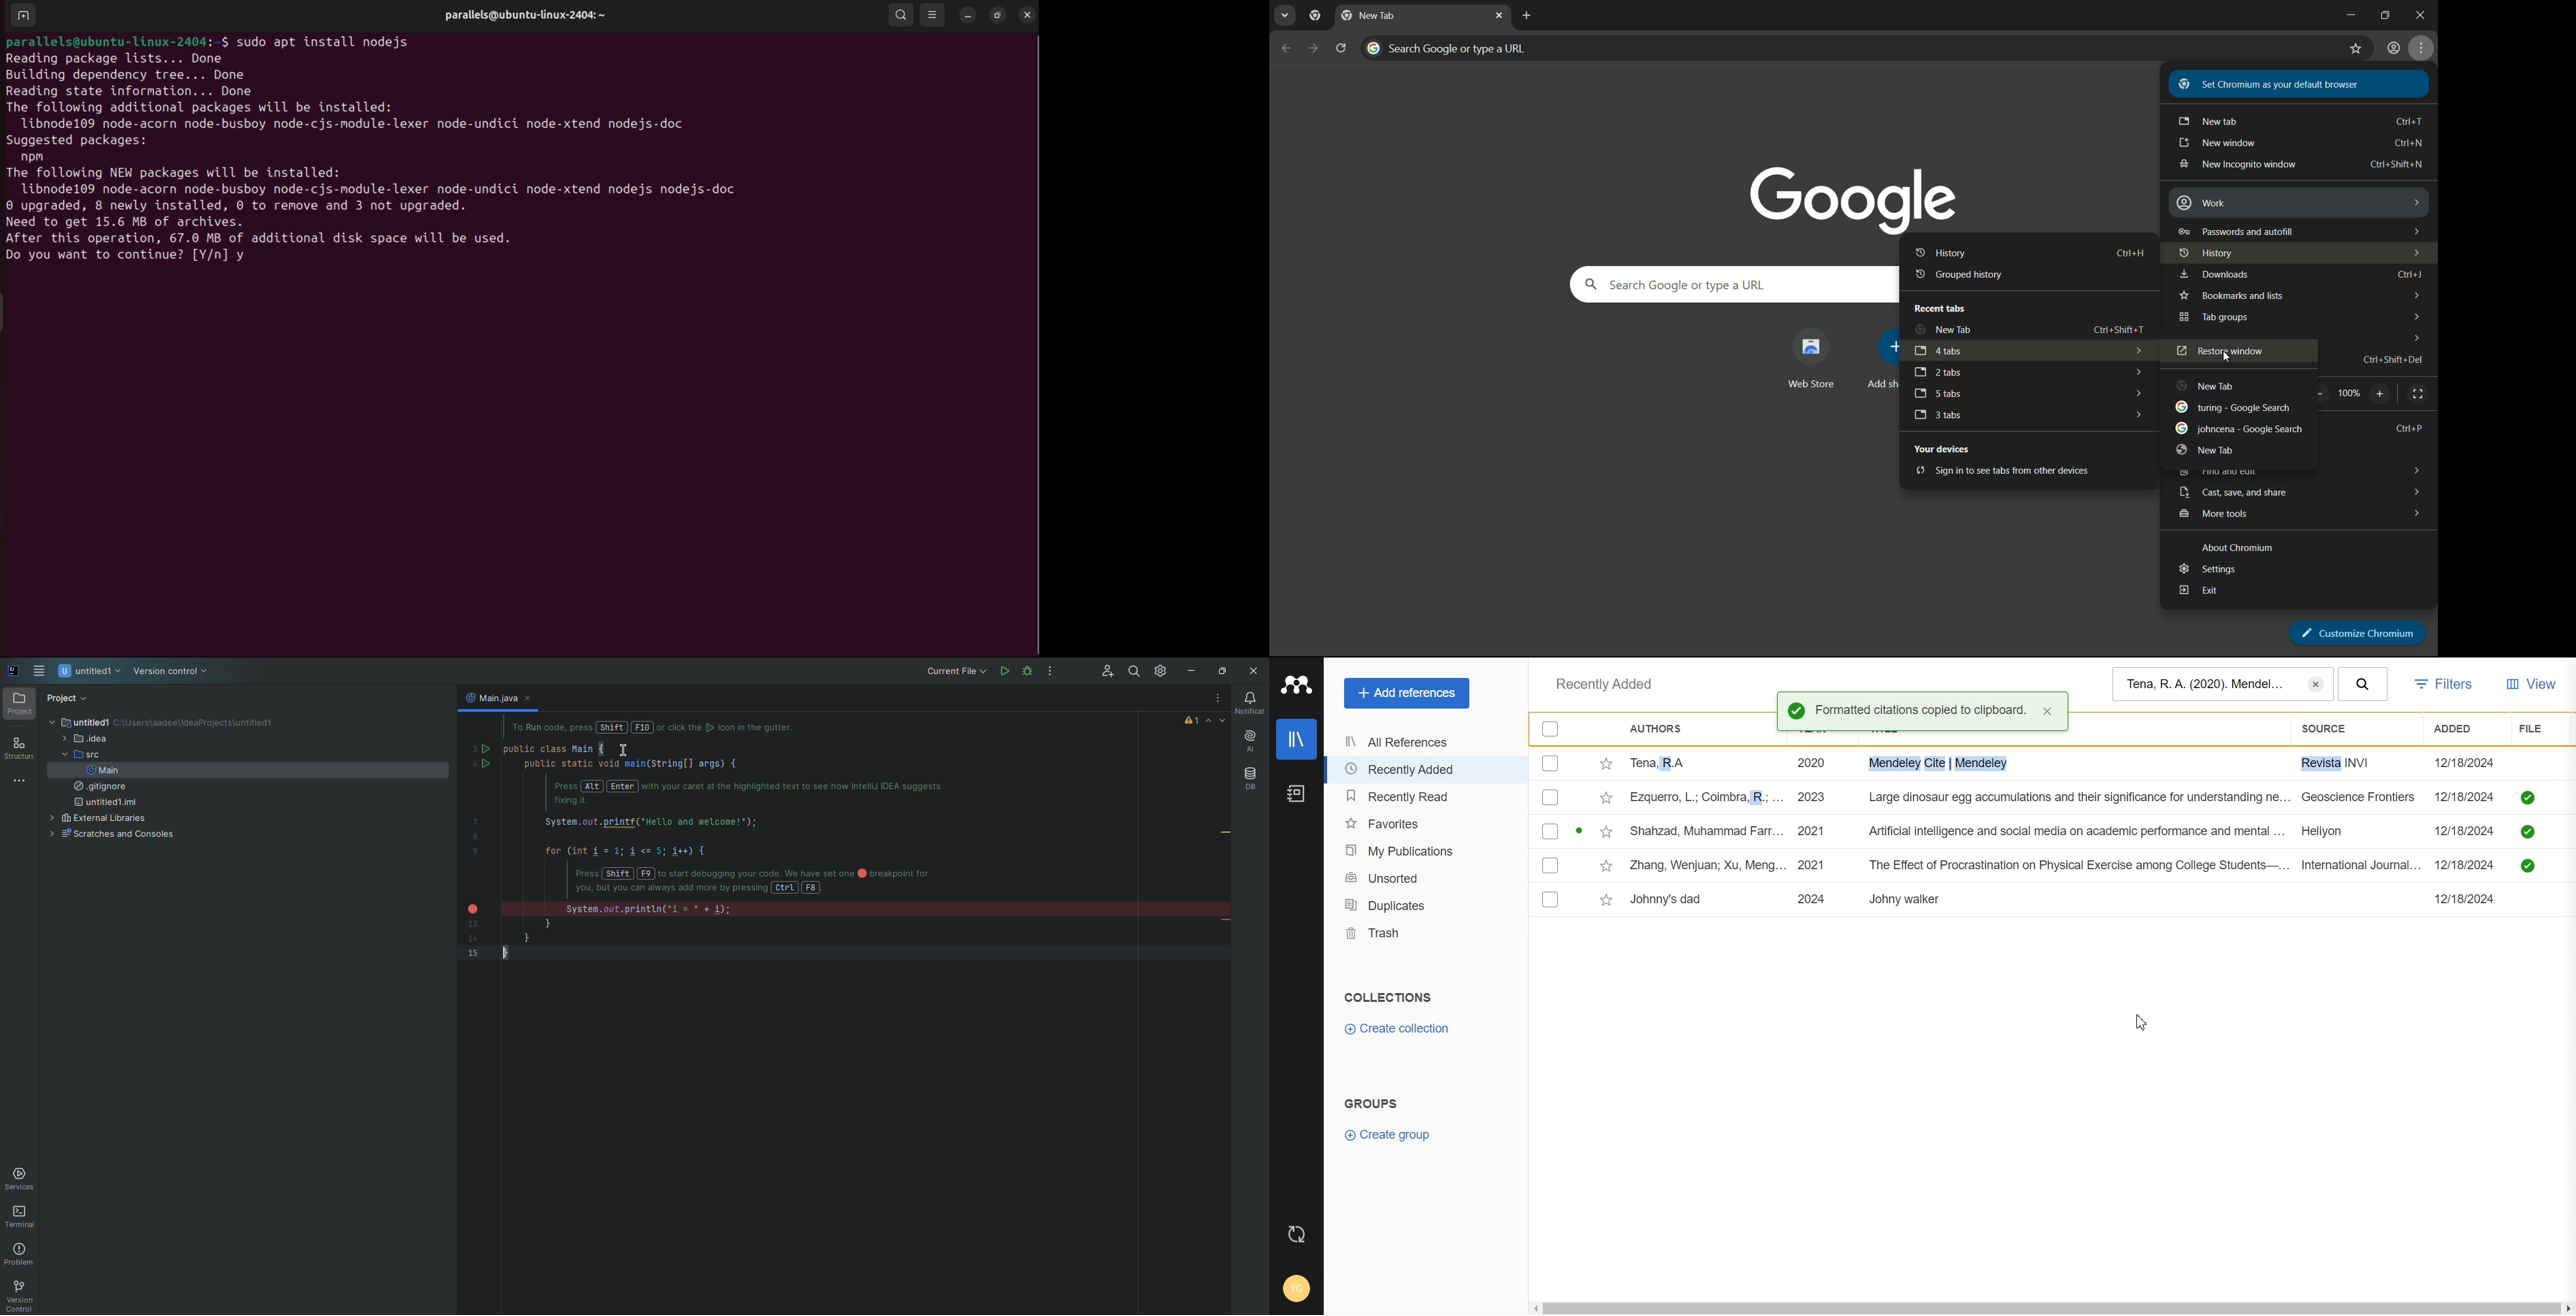 This screenshot has width=2576, height=1316. What do you see at coordinates (1371, 1103) in the screenshot?
I see `GROUPS` at bounding box center [1371, 1103].